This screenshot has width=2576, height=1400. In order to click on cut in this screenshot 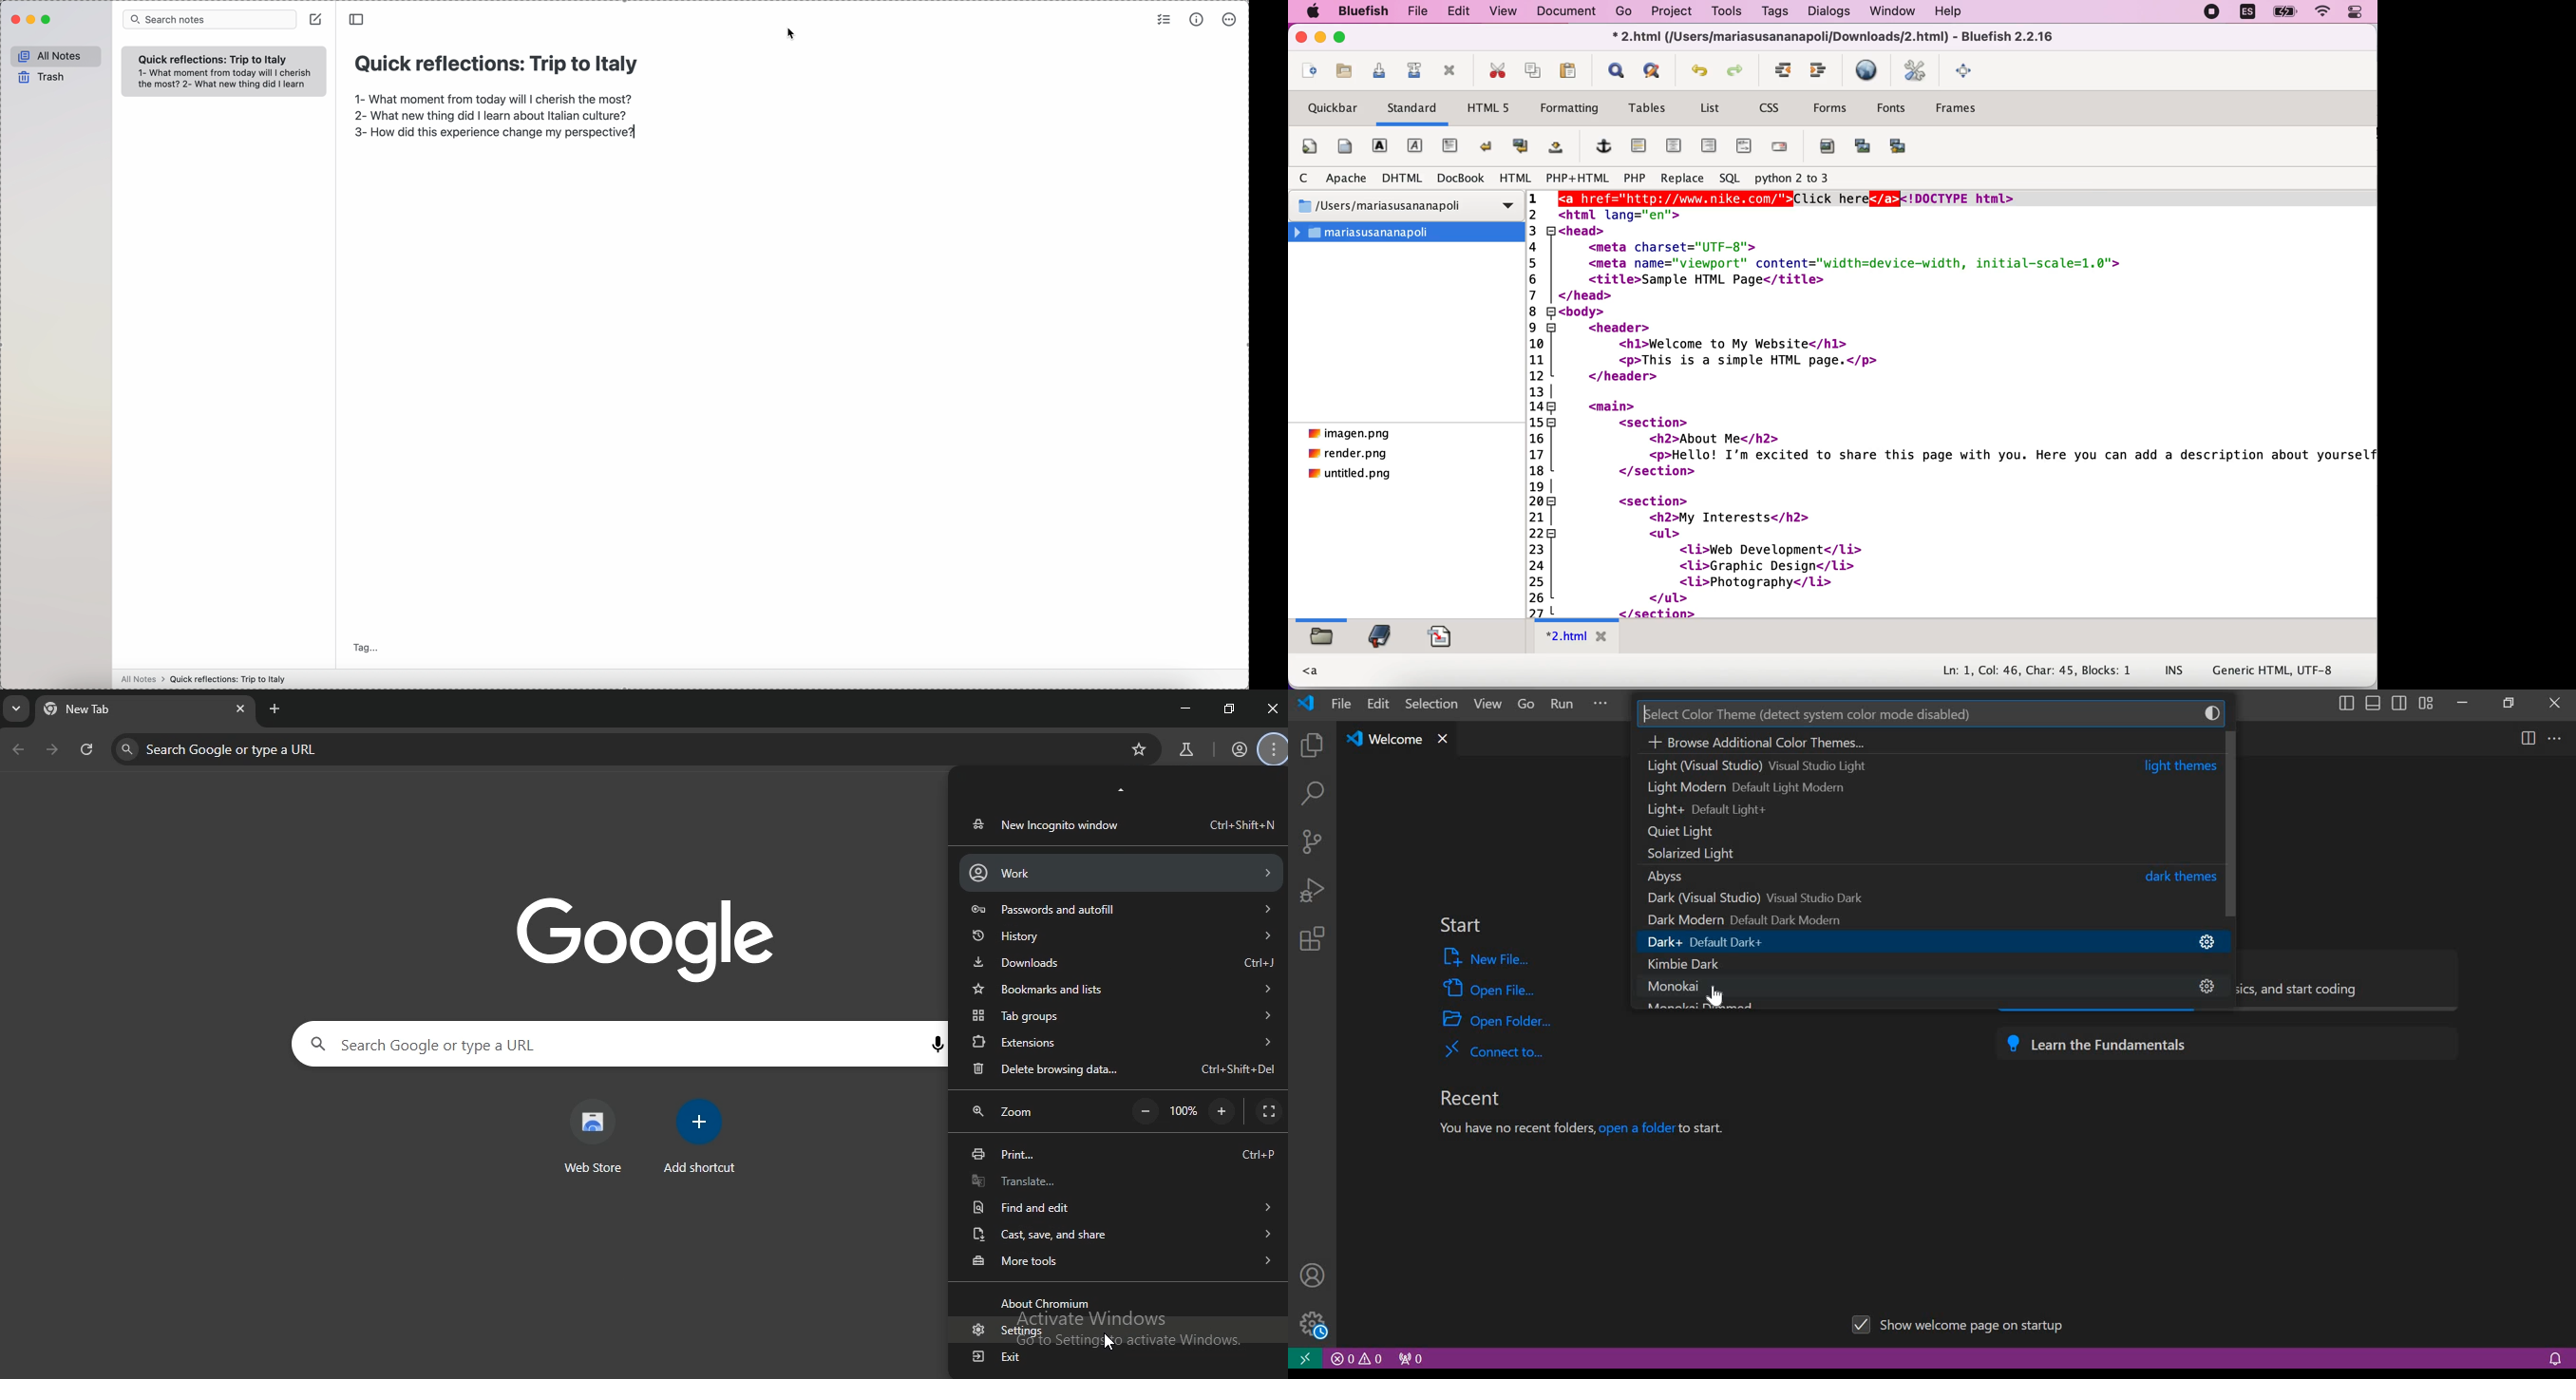, I will do `click(1495, 69)`.